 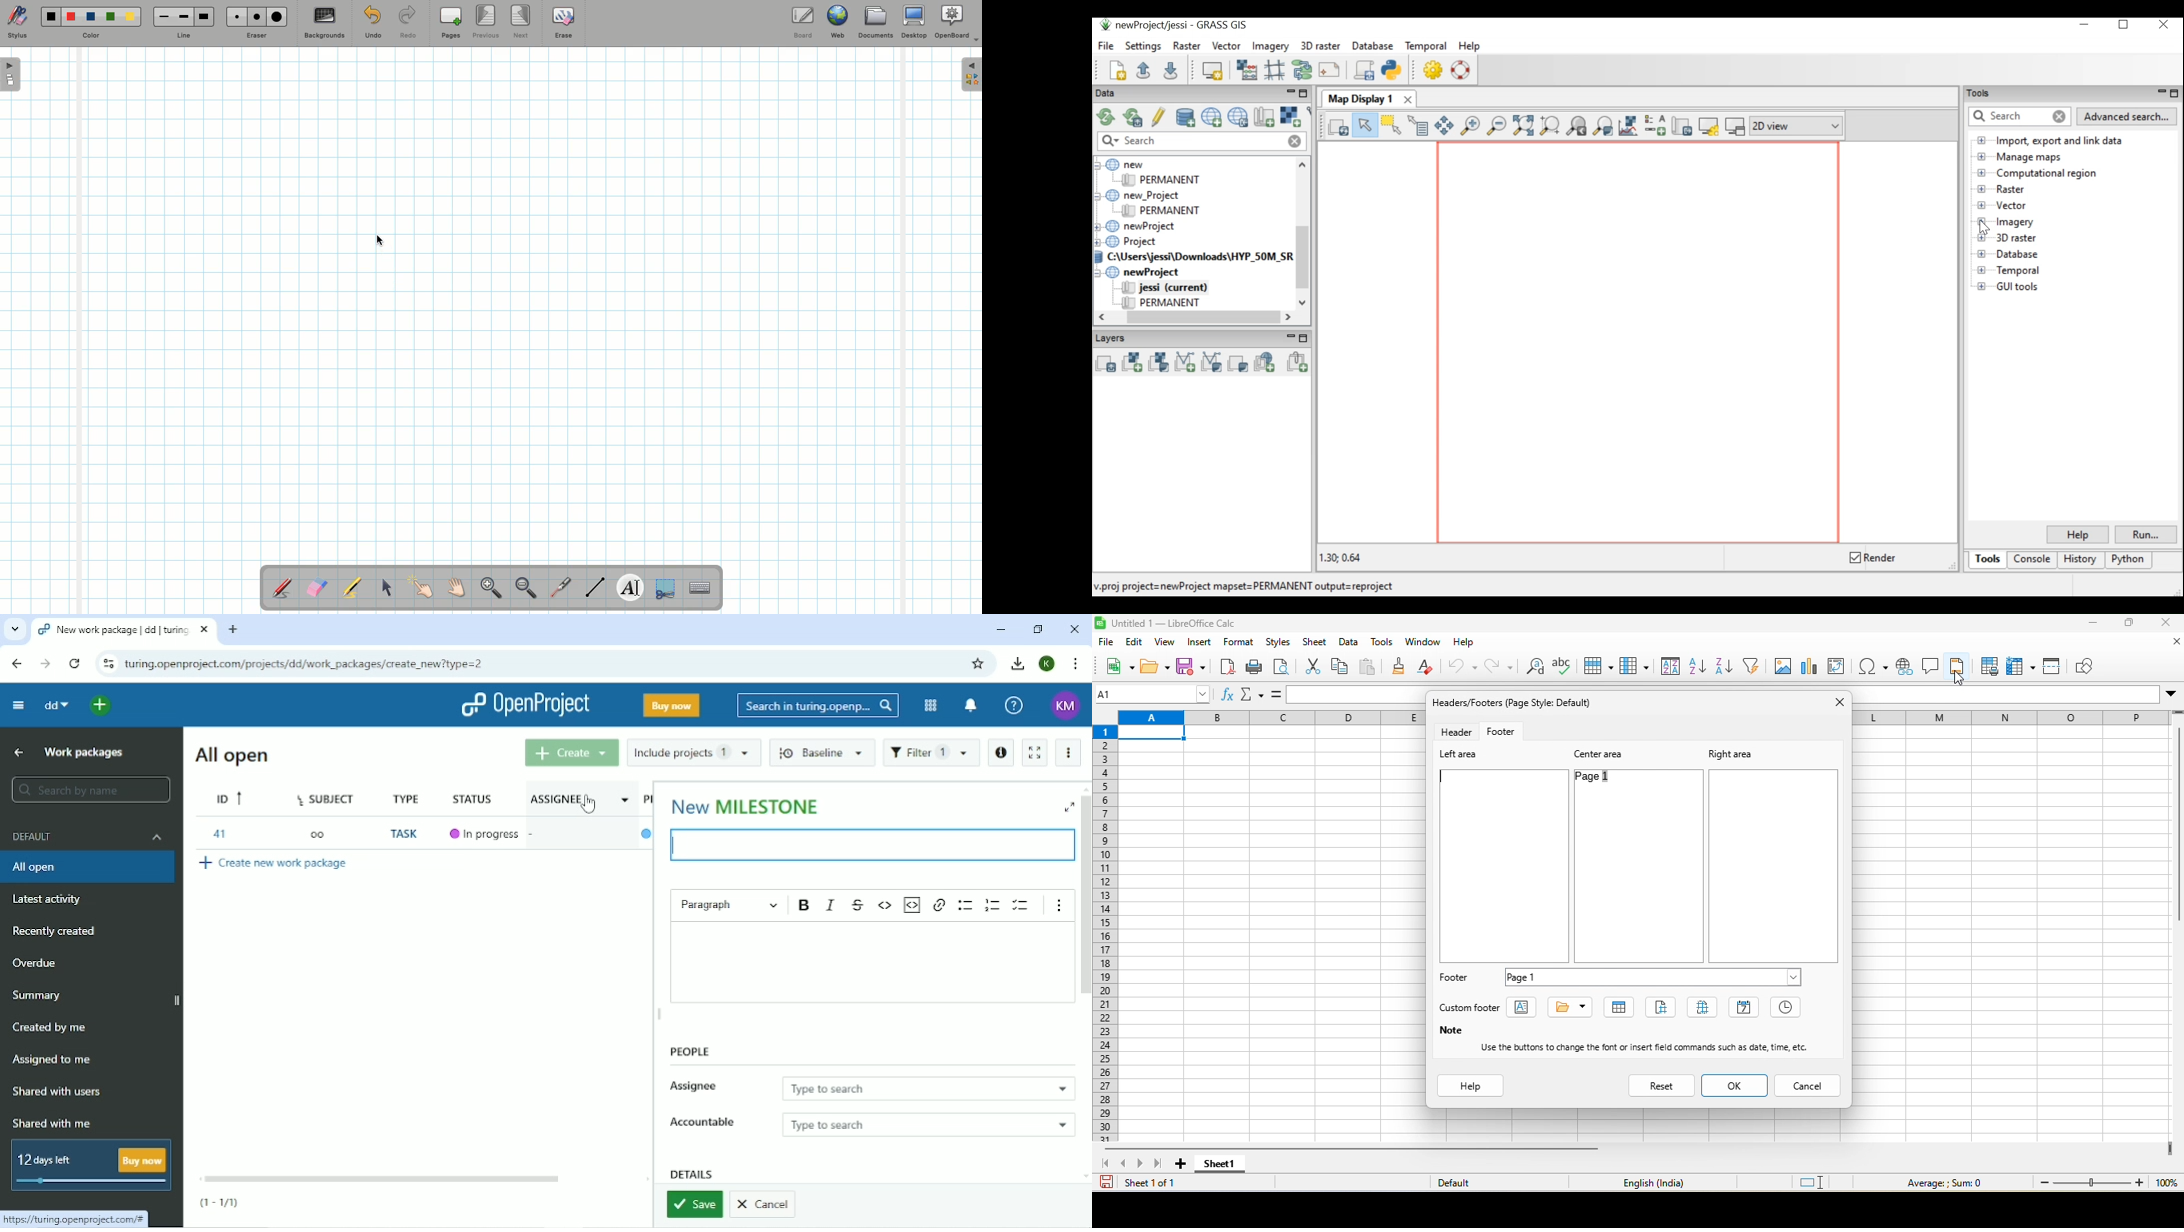 What do you see at coordinates (1988, 666) in the screenshot?
I see `print area` at bounding box center [1988, 666].